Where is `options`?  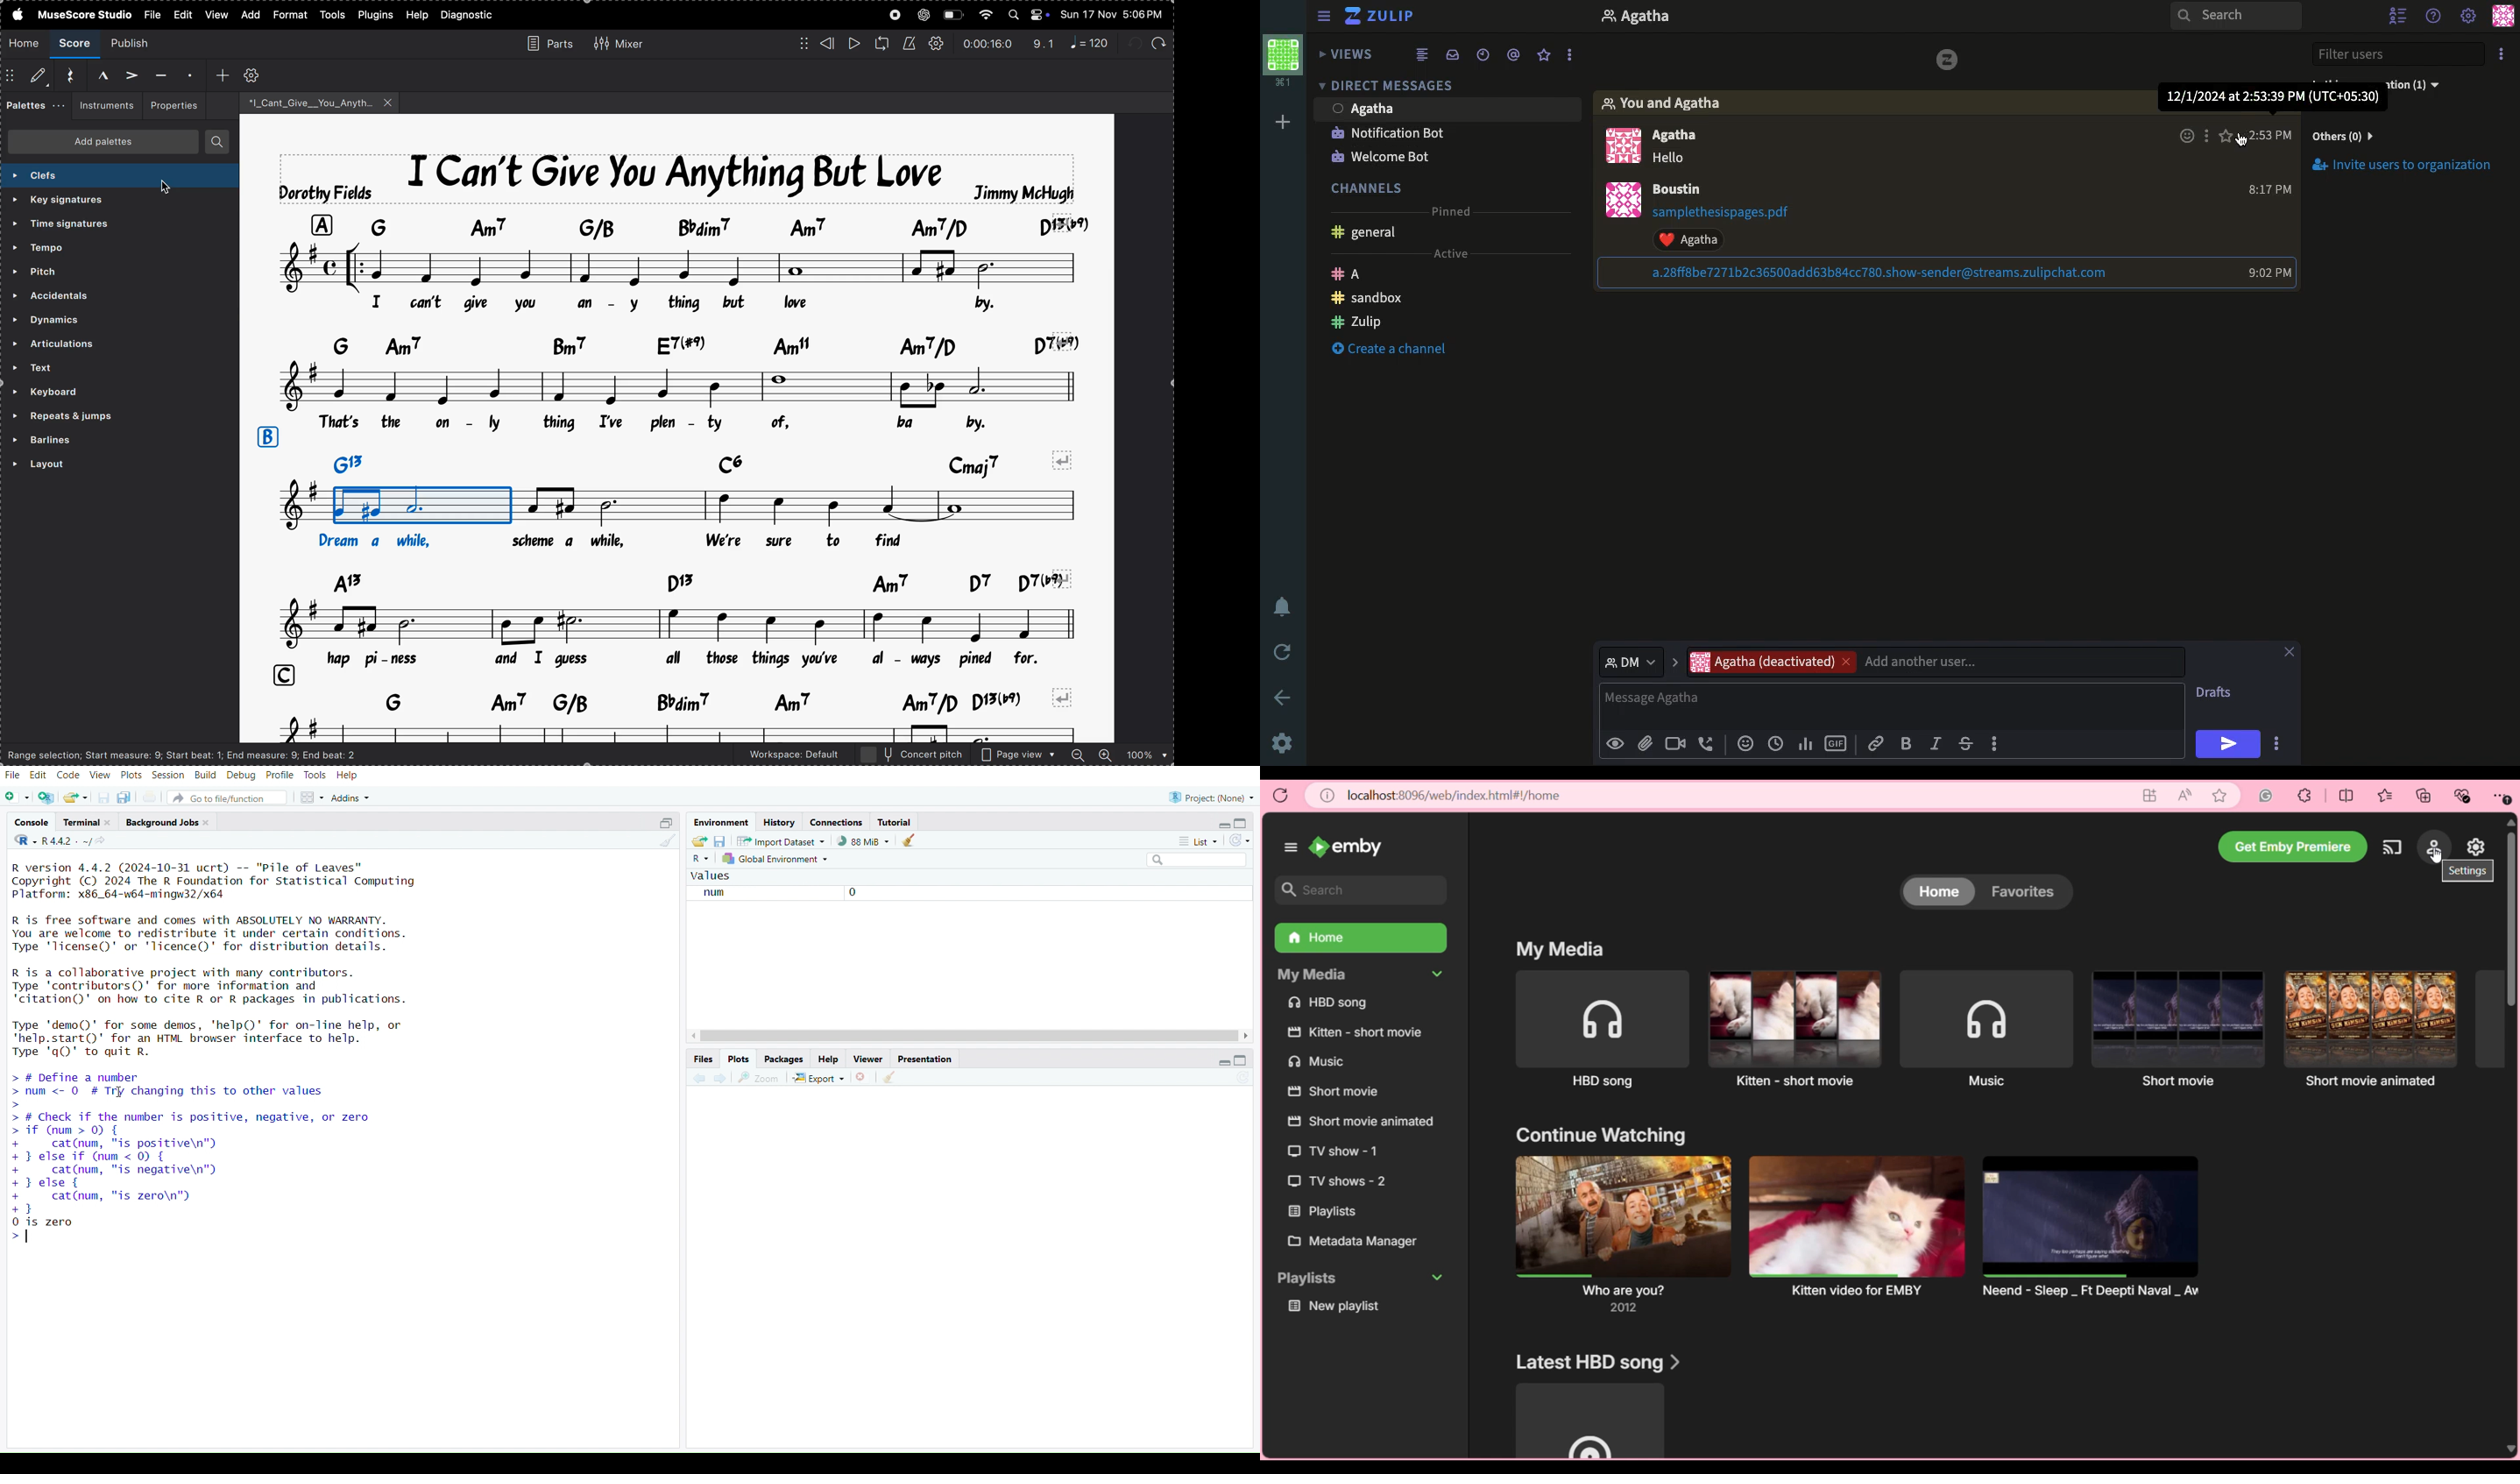
options is located at coordinates (1570, 55).